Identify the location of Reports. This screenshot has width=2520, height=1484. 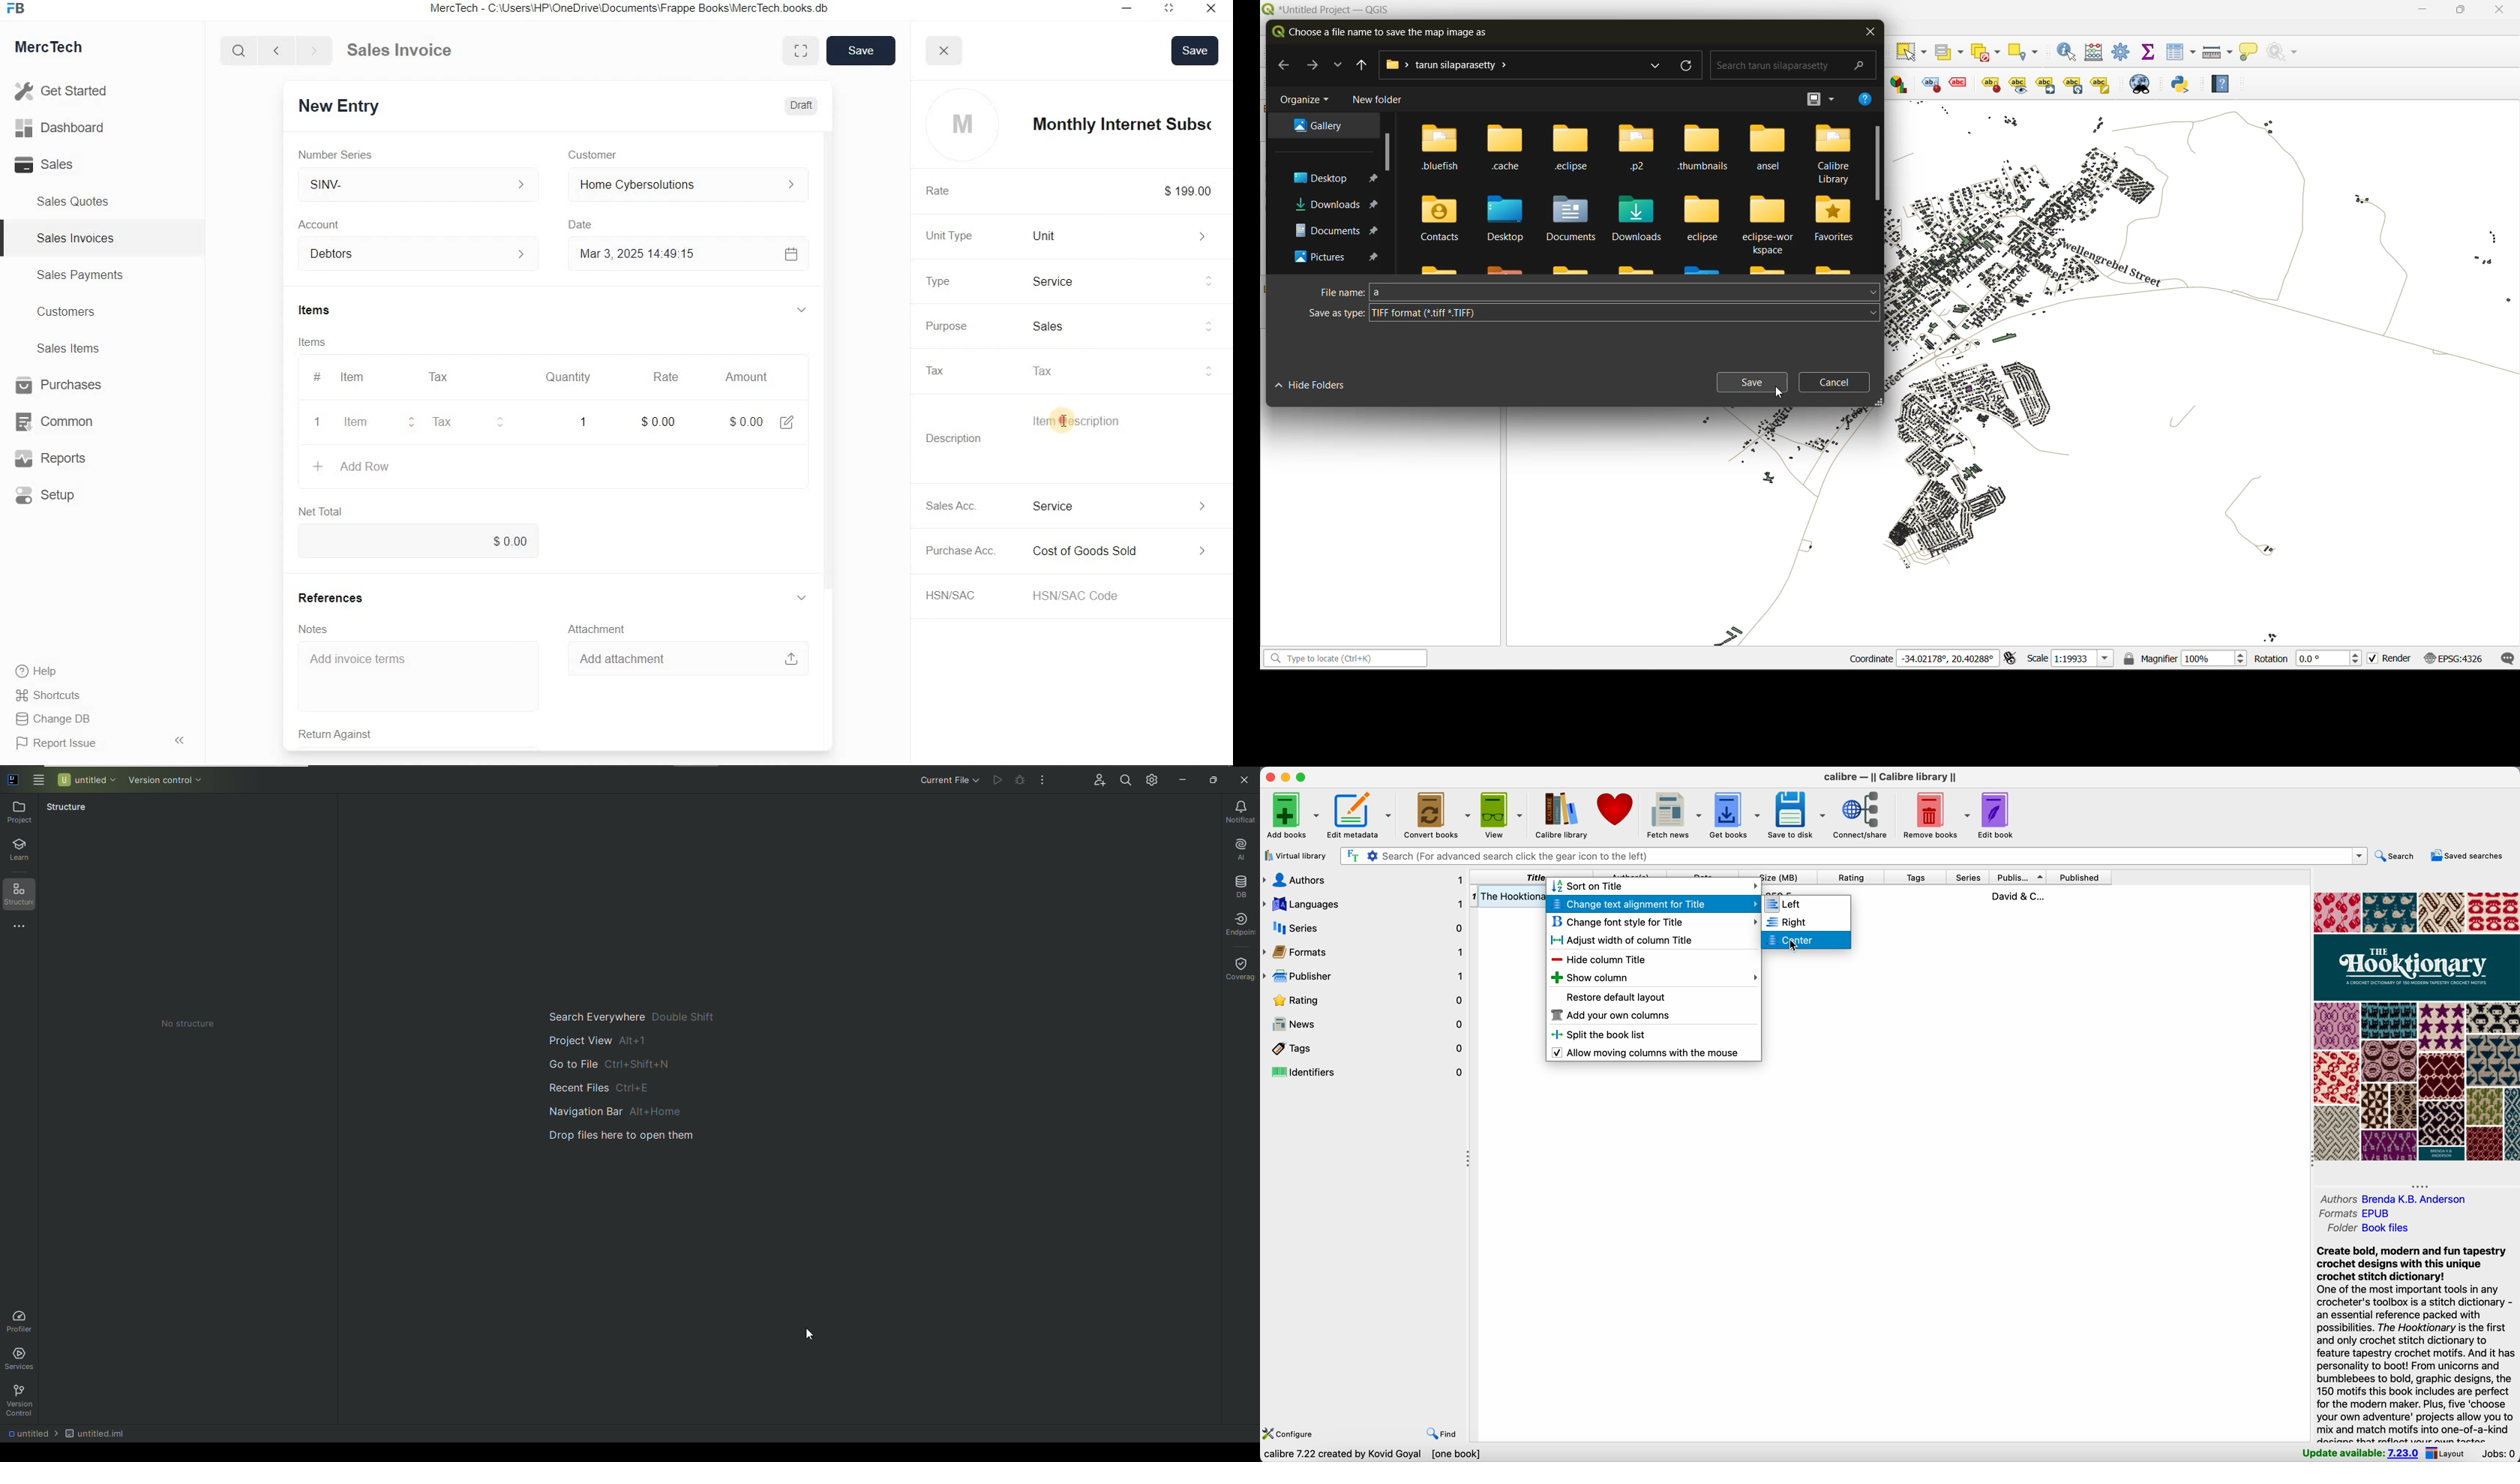
(62, 459).